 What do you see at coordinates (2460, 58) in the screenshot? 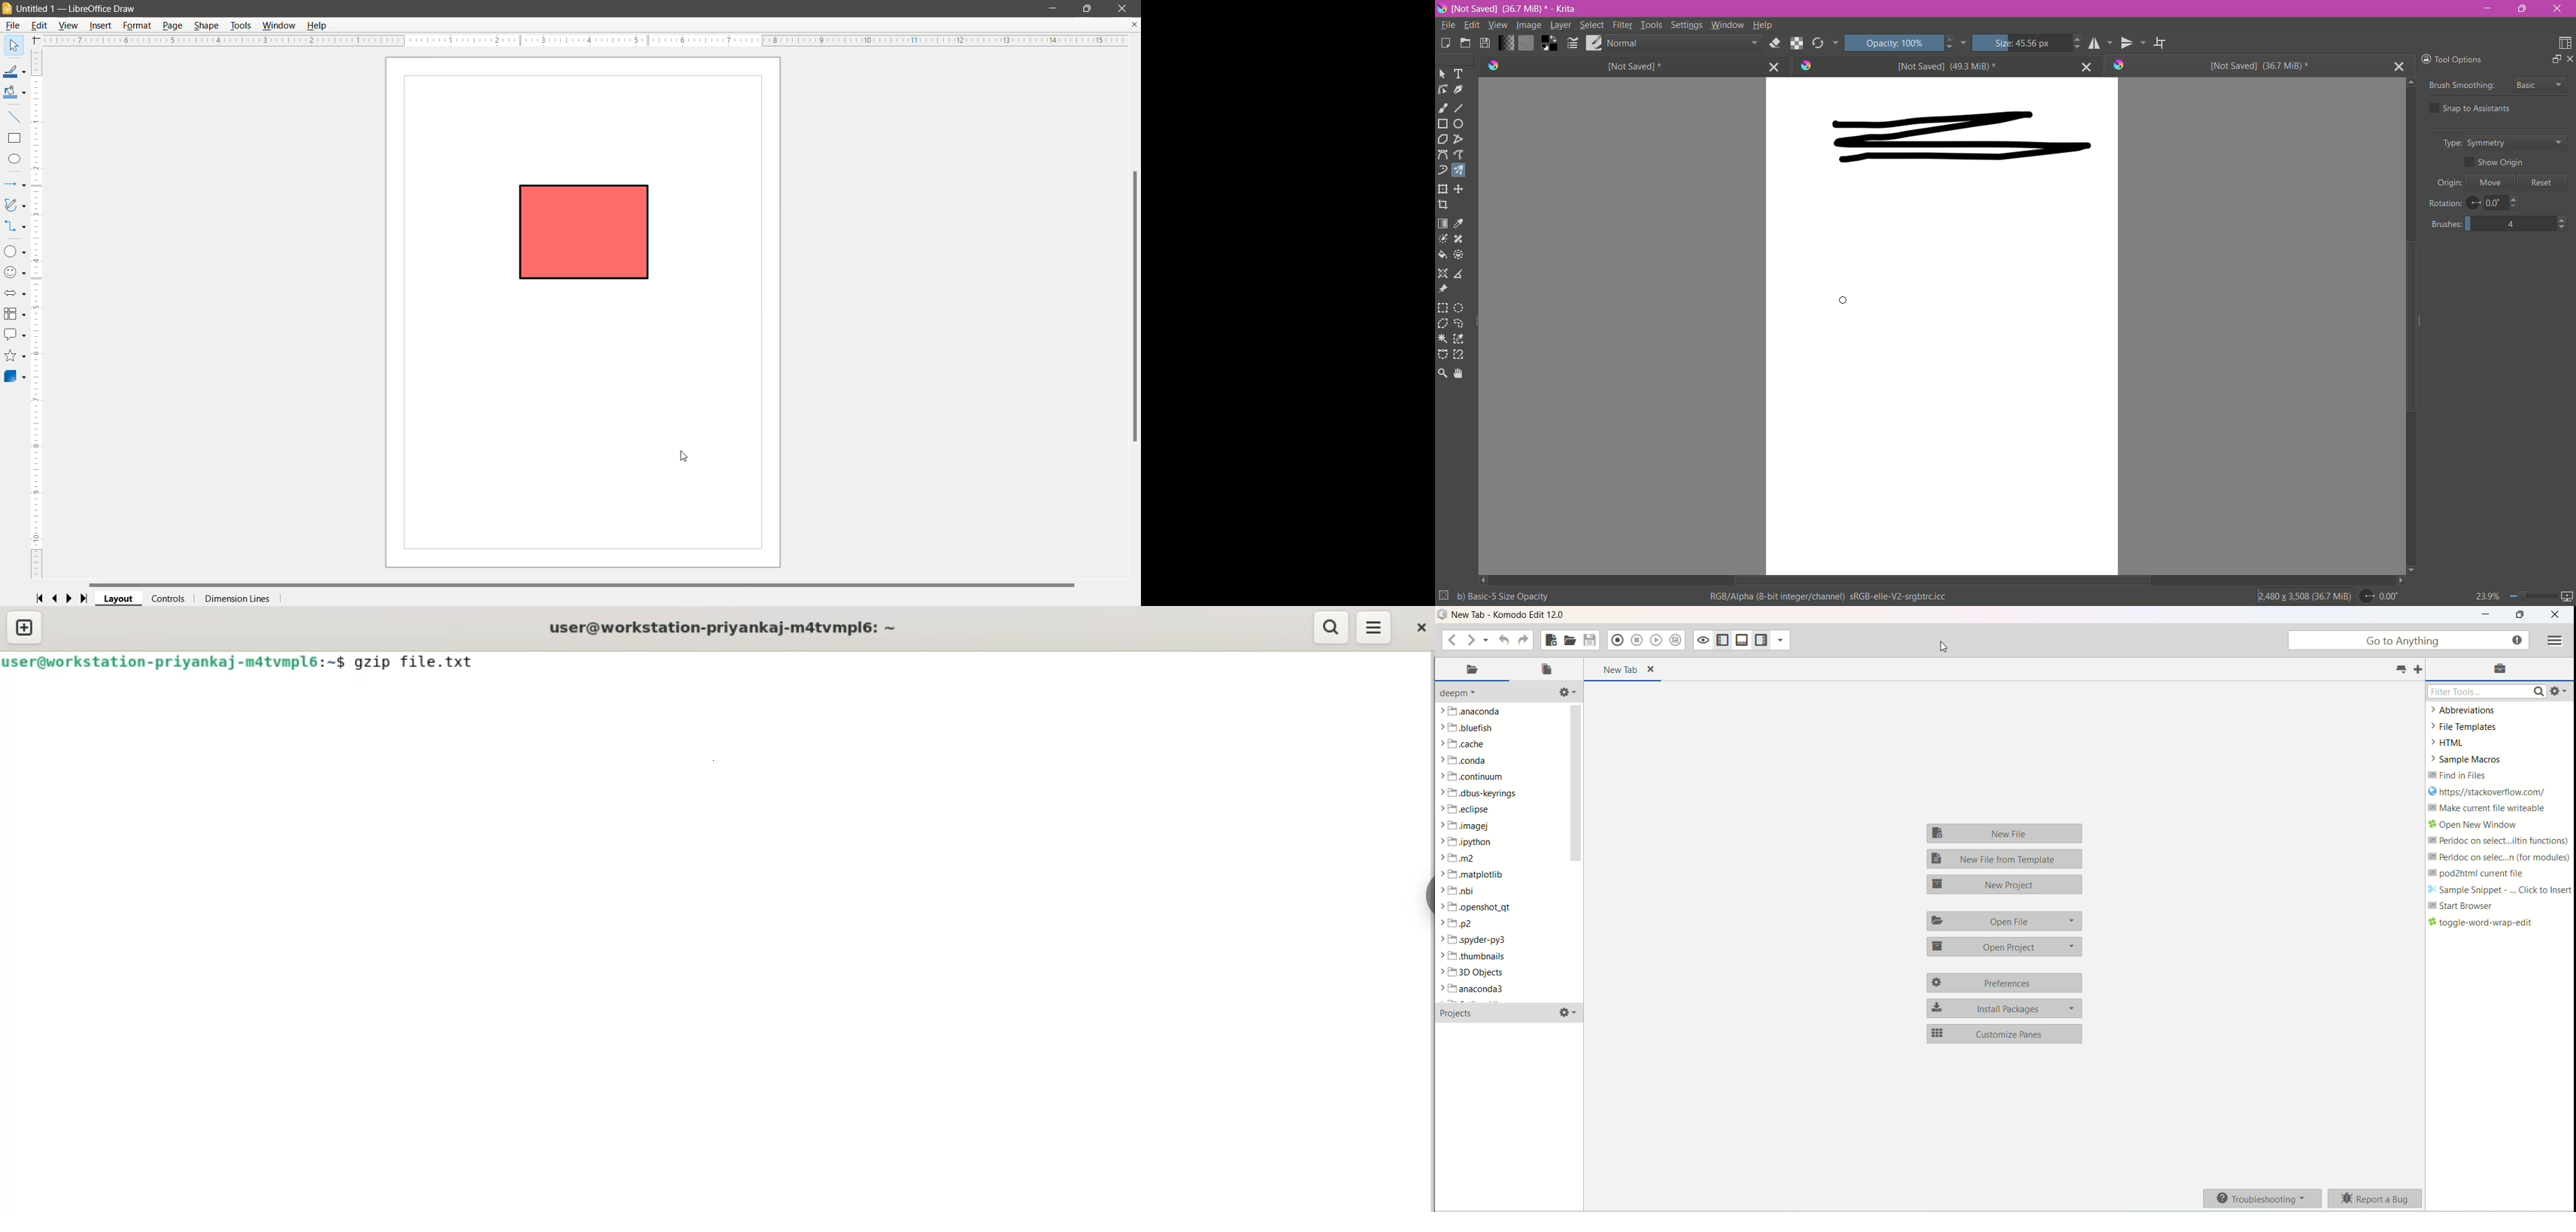
I see `Tool Options` at bounding box center [2460, 58].